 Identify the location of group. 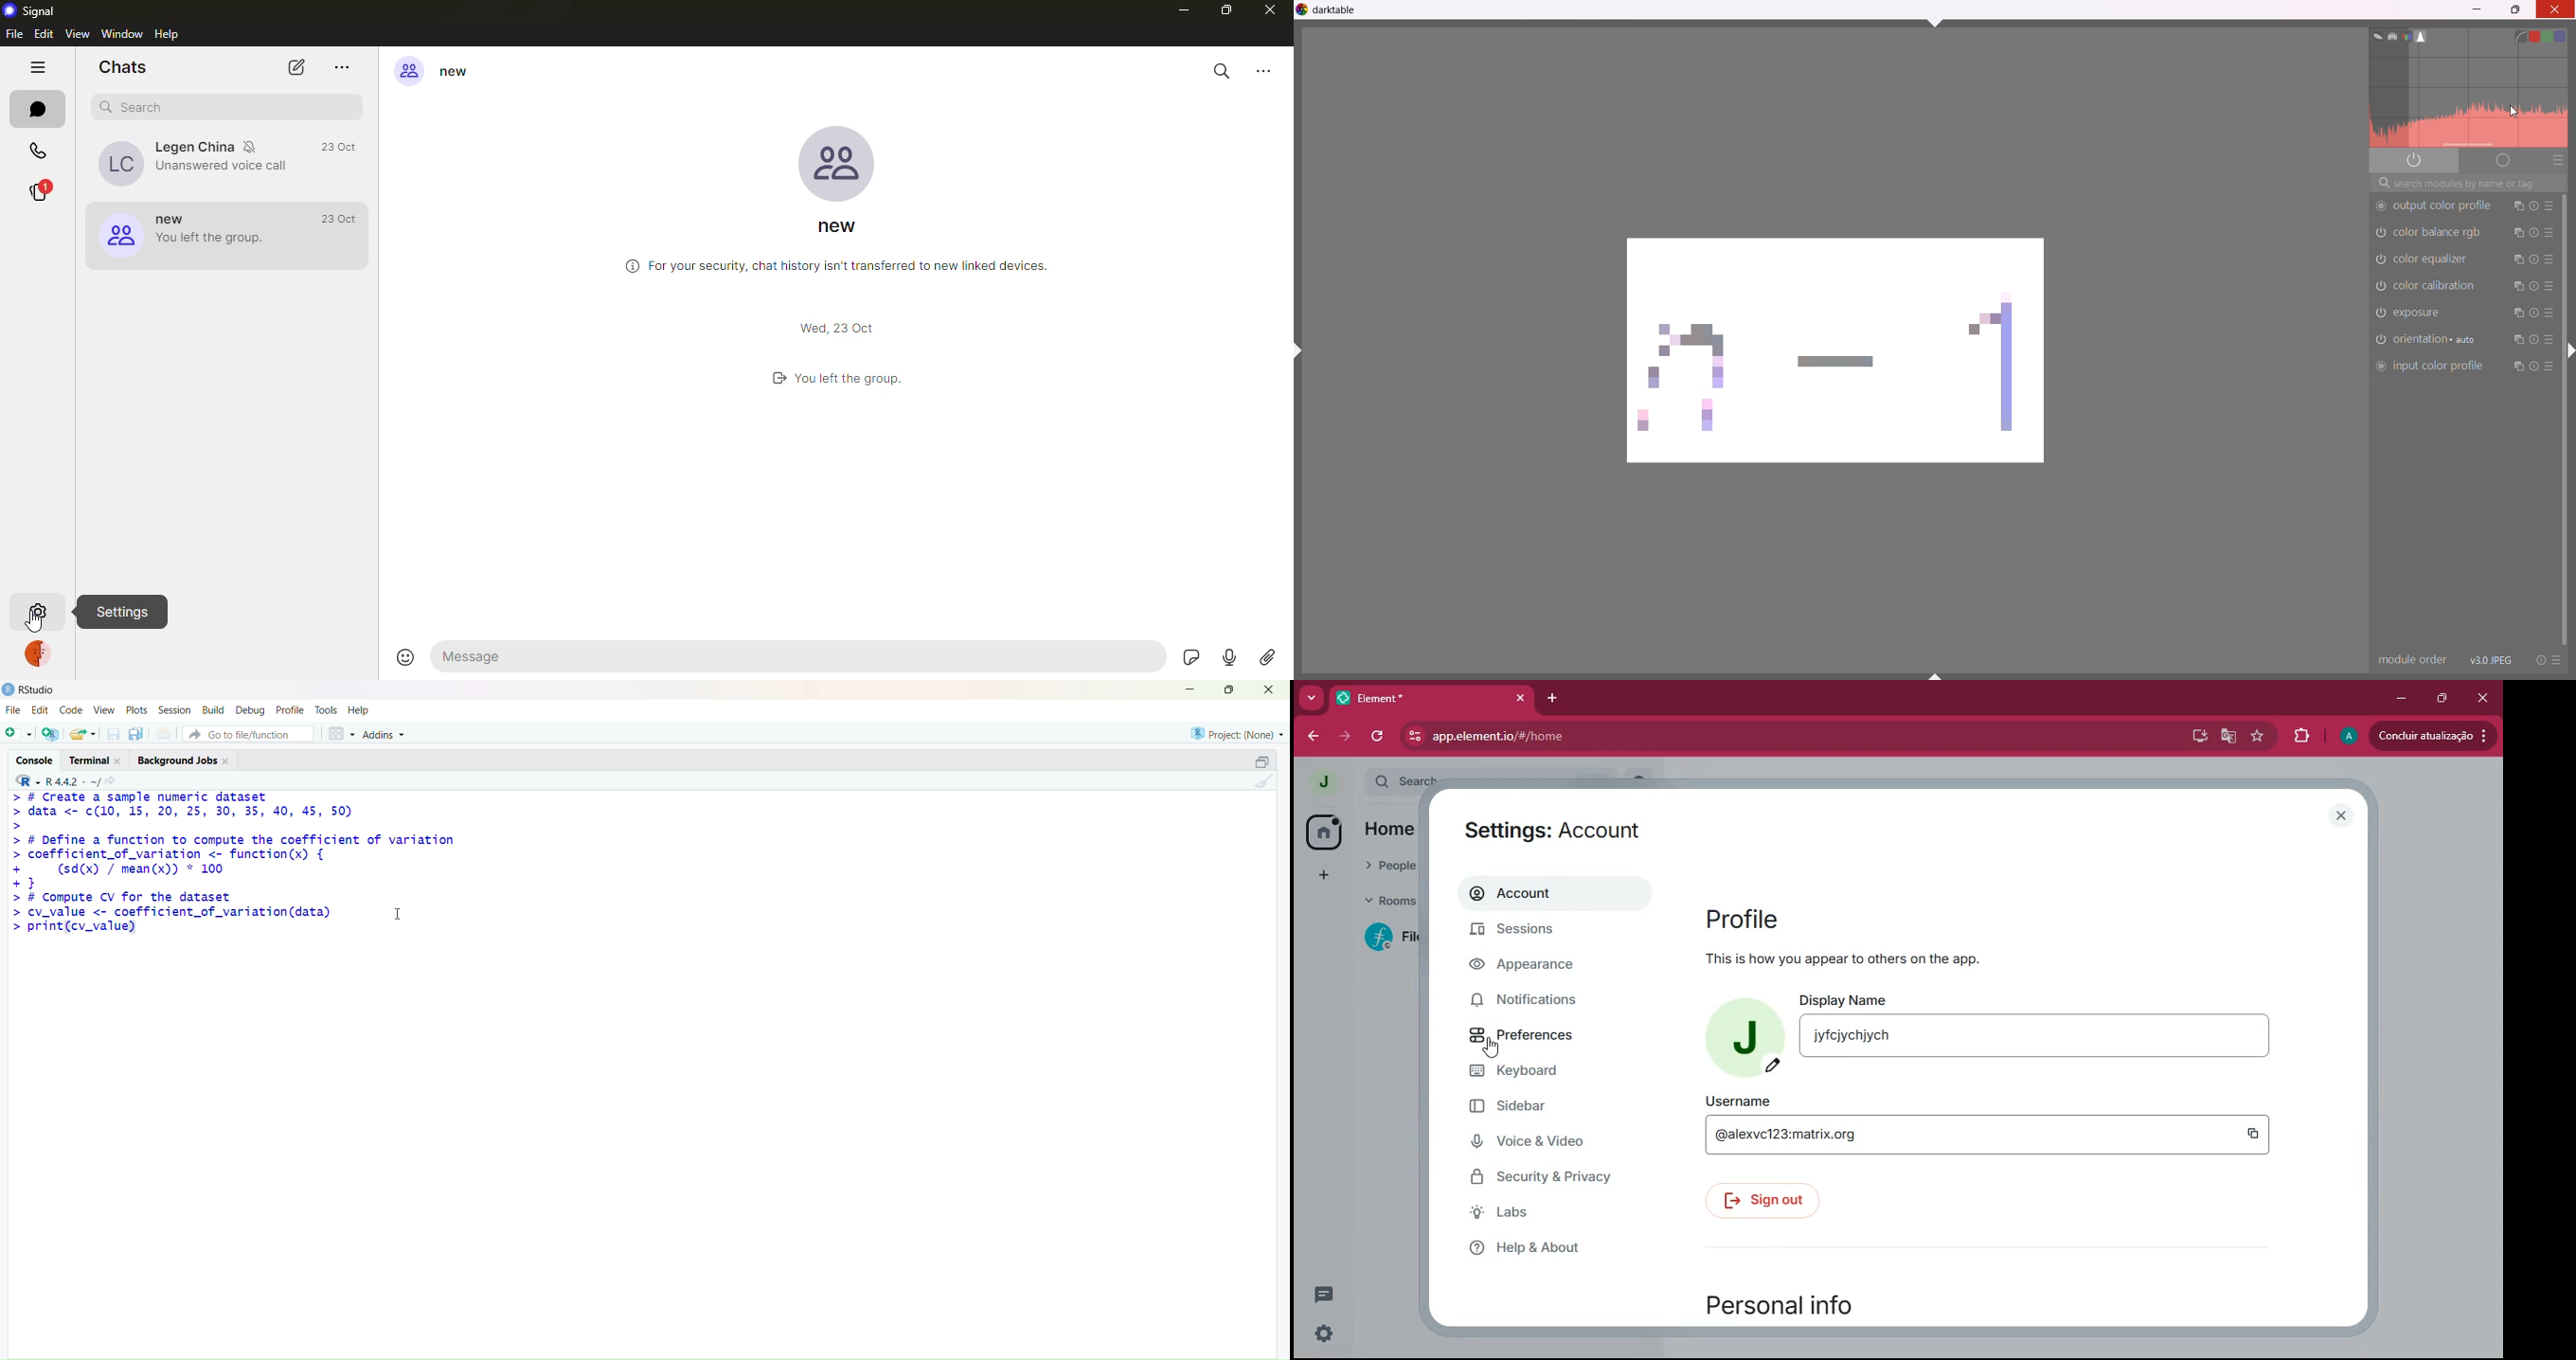
(438, 68).